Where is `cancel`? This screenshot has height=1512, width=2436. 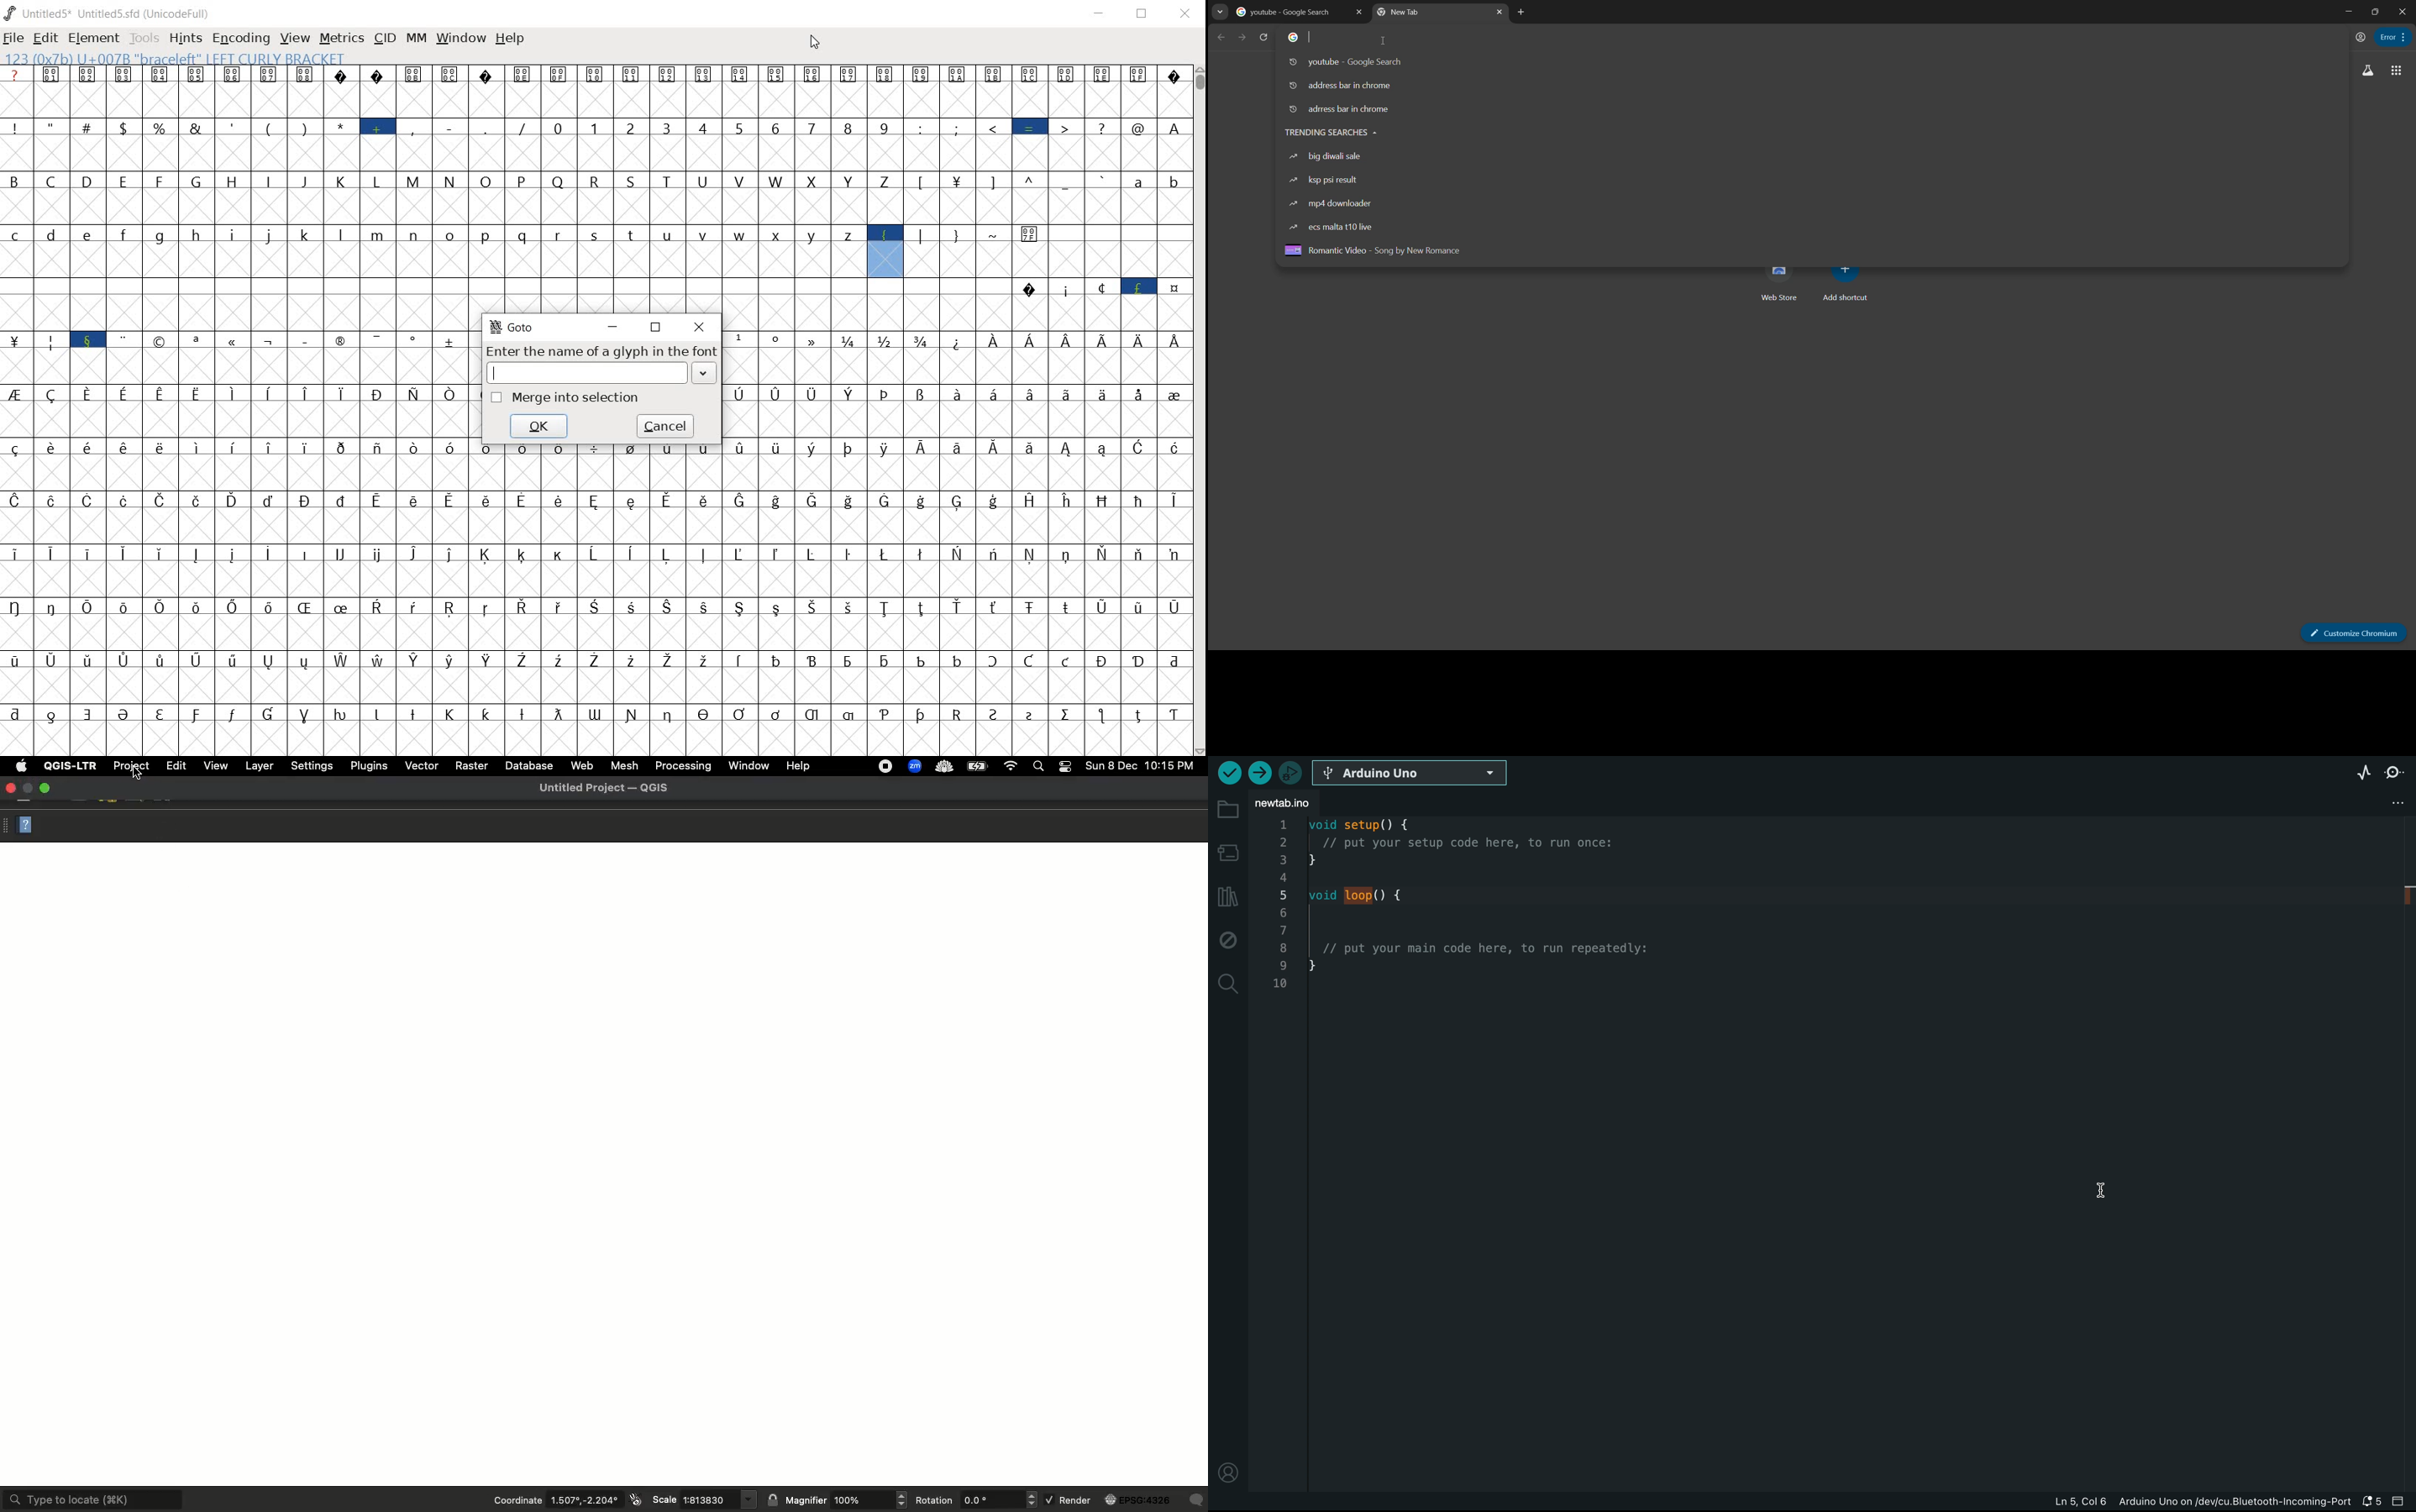
cancel is located at coordinates (669, 425).